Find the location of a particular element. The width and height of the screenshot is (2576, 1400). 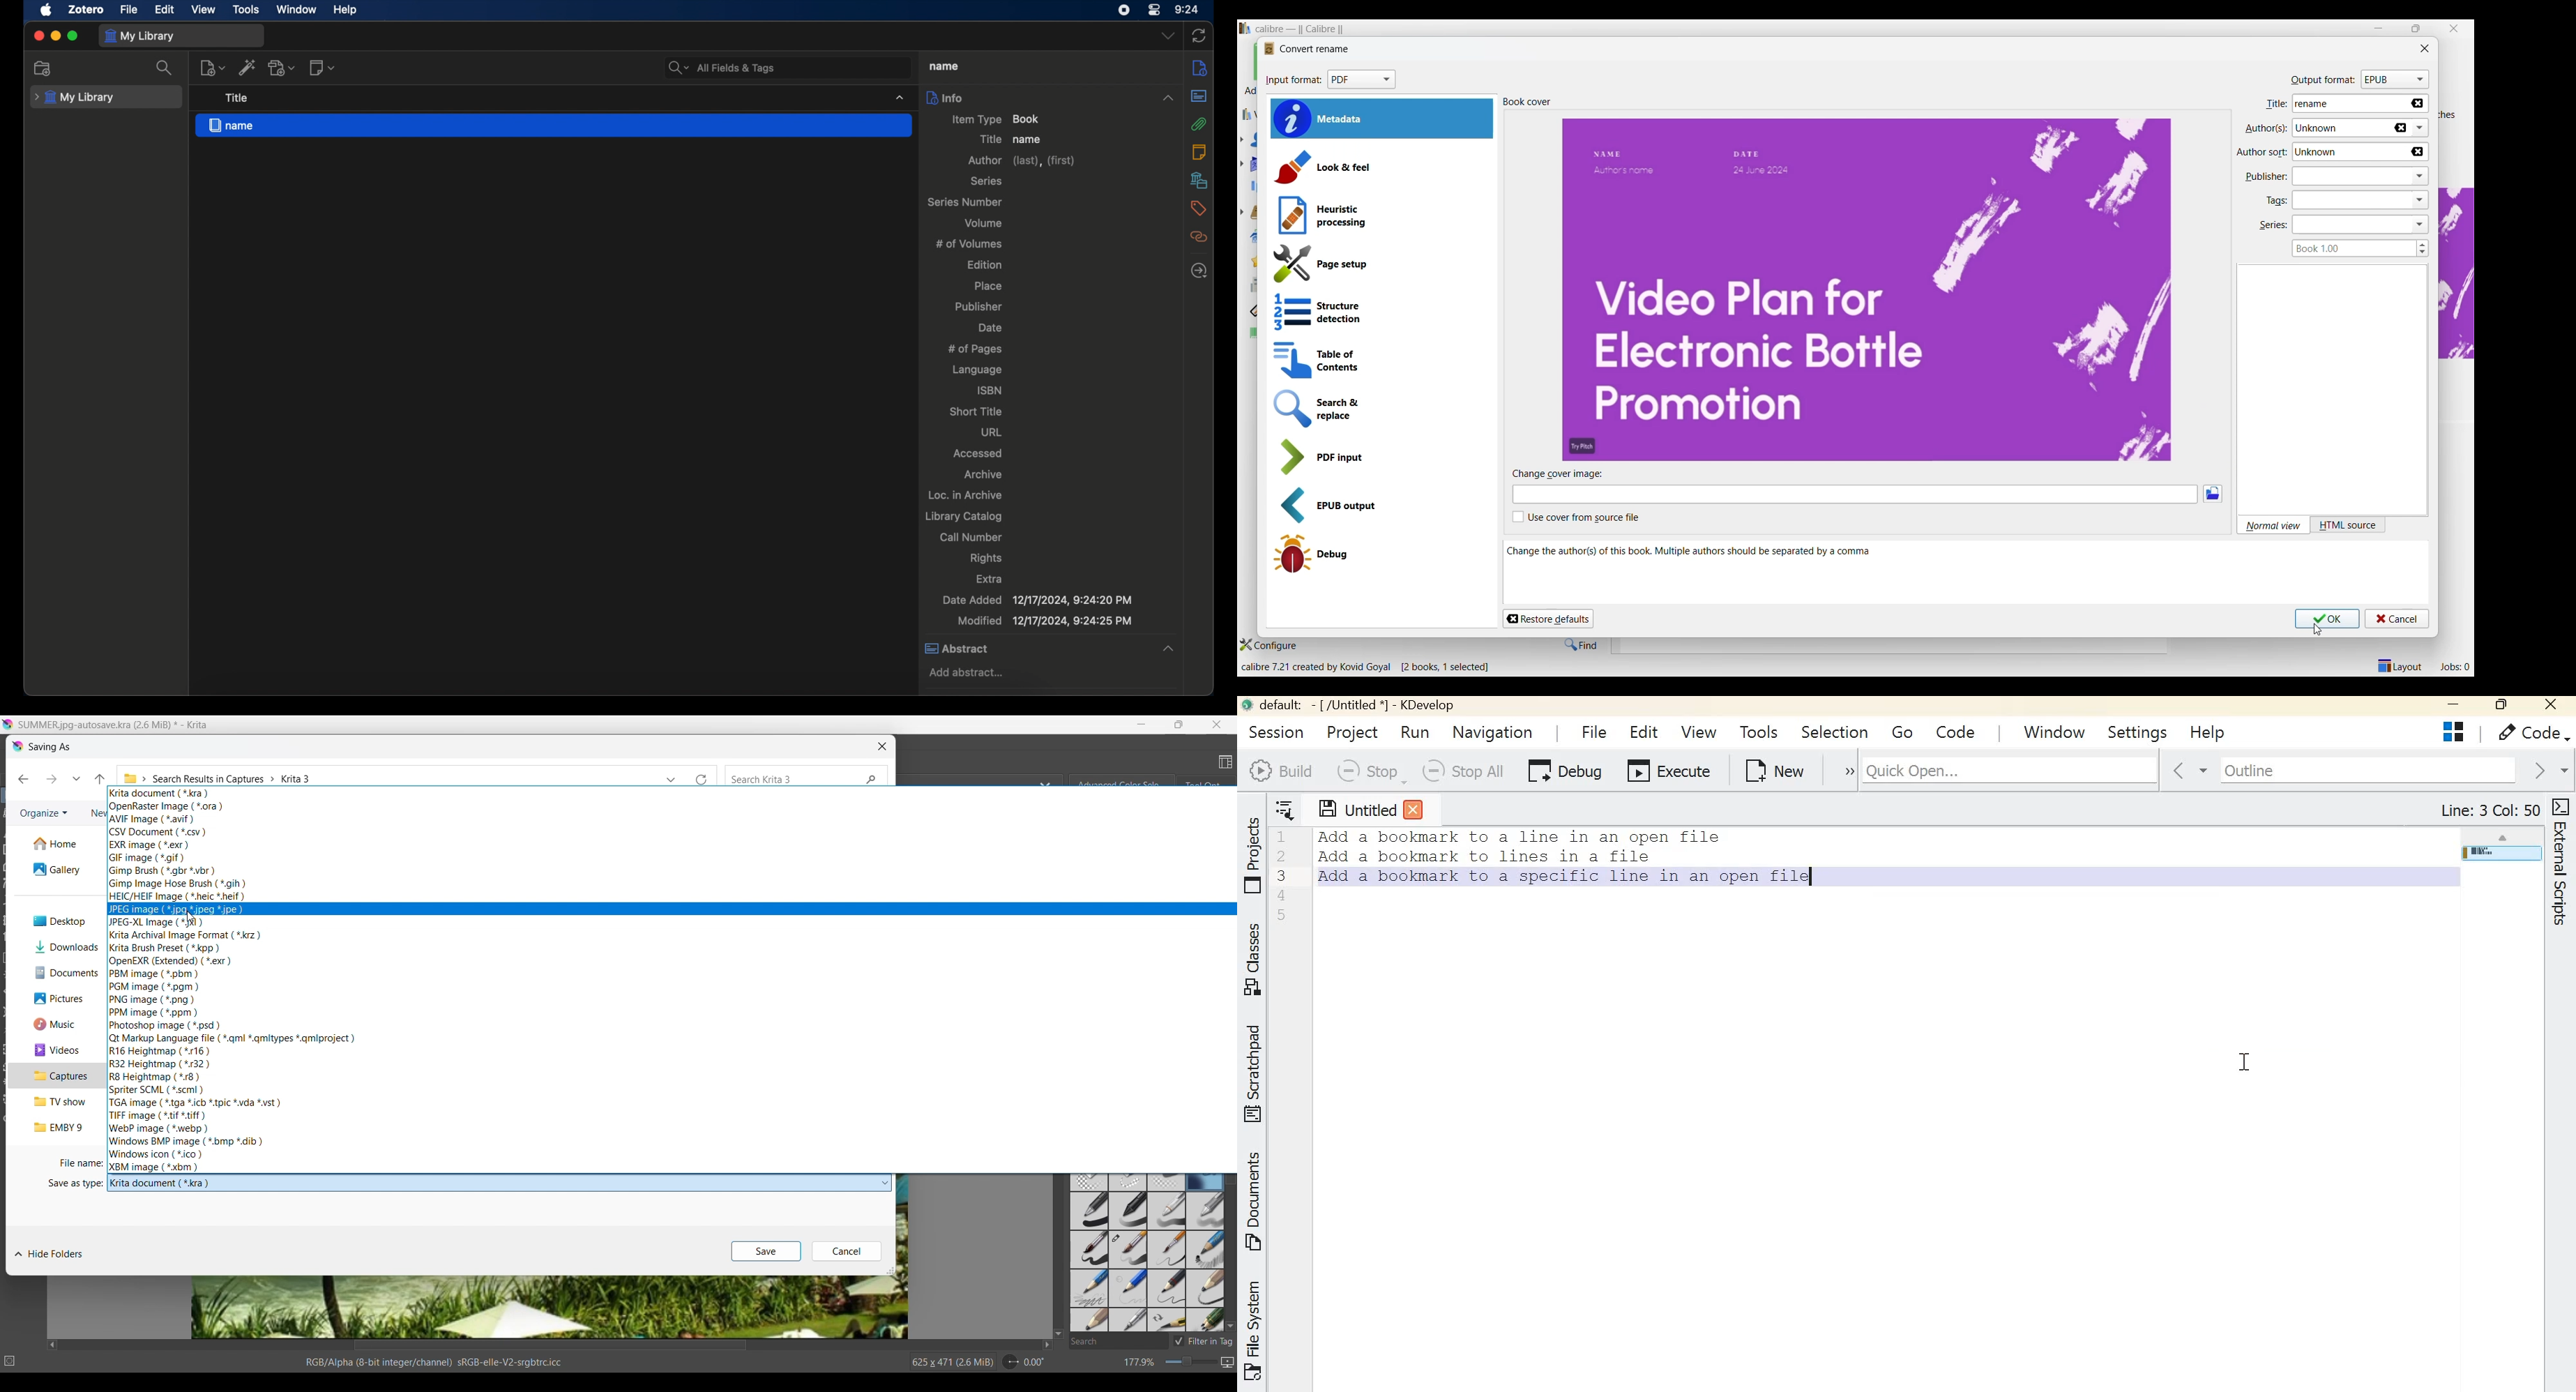

Minimize is located at coordinates (1142, 724).